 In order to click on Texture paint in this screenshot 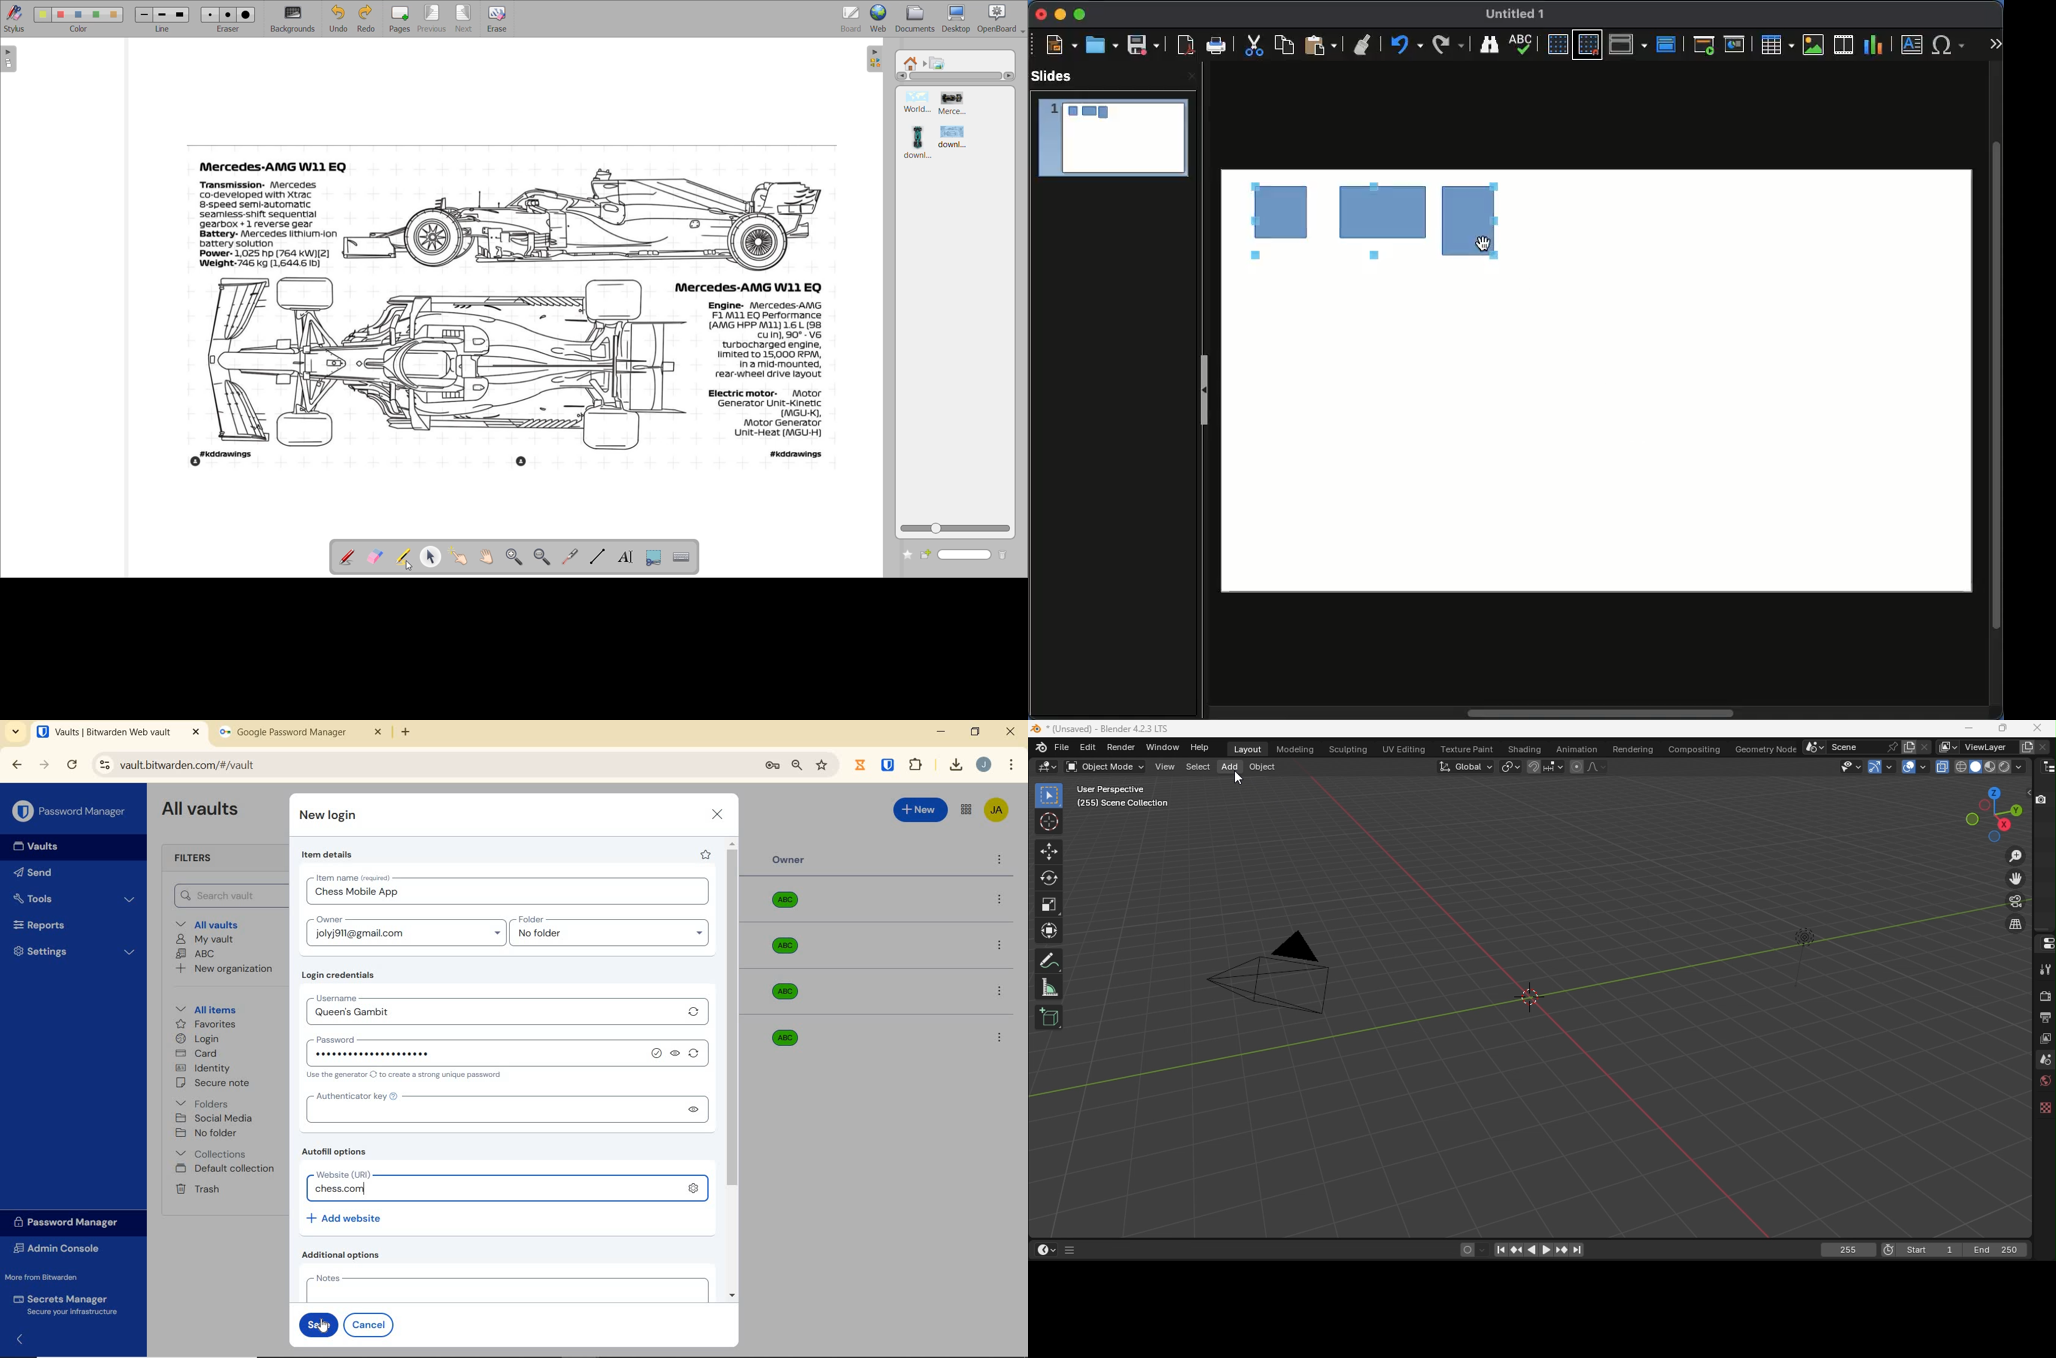, I will do `click(1464, 748)`.